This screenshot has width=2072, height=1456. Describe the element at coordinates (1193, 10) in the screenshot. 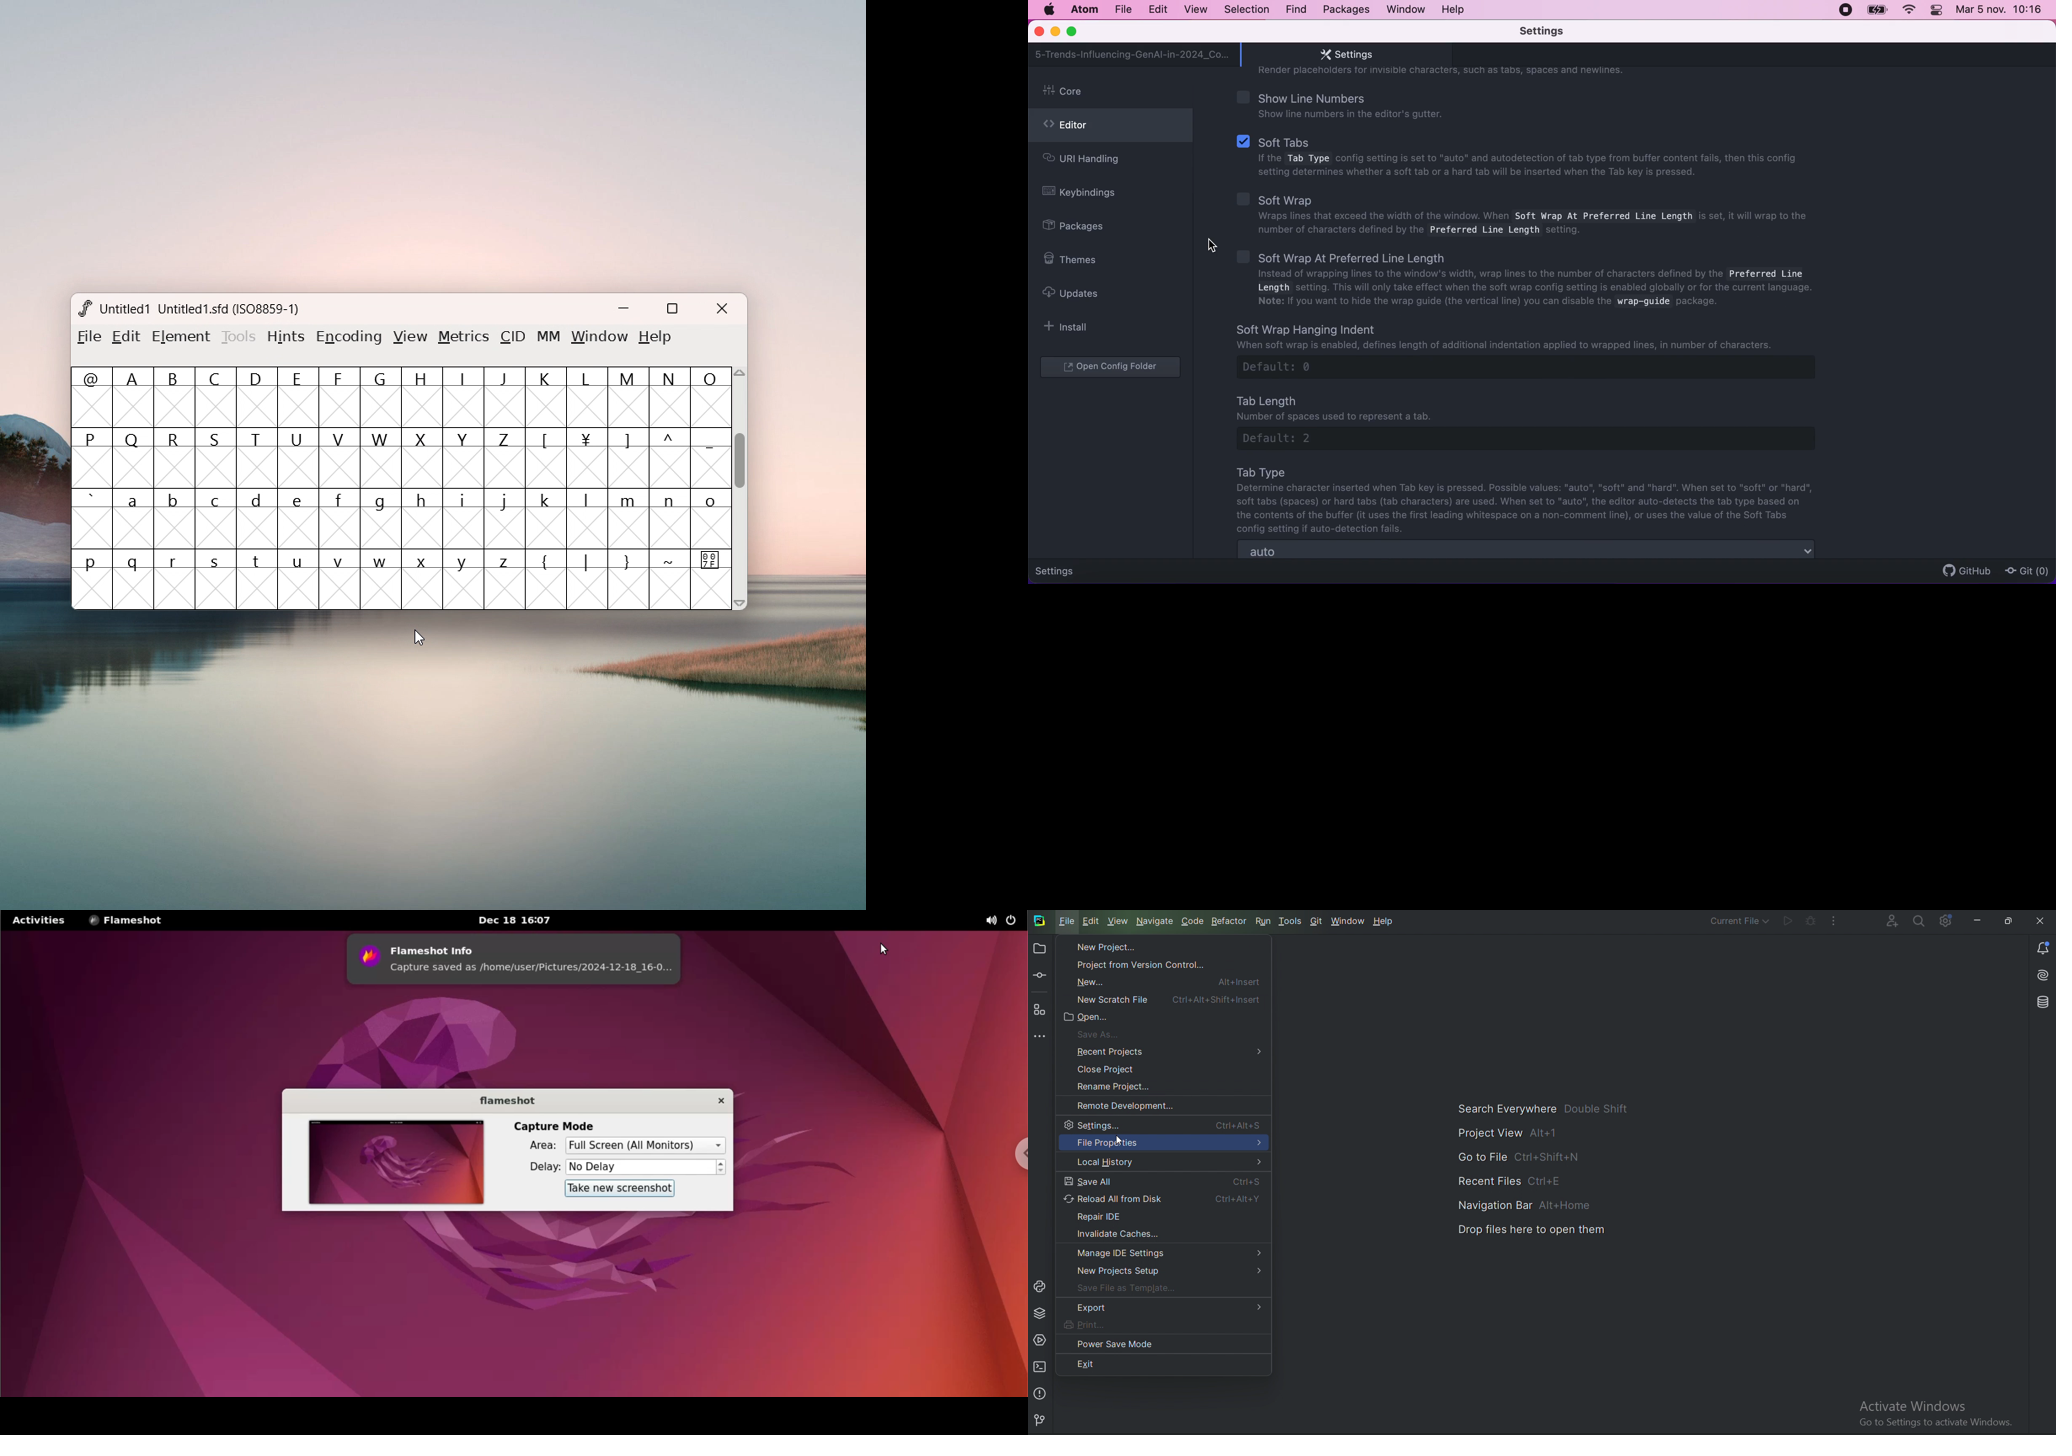

I see `view` at that location.